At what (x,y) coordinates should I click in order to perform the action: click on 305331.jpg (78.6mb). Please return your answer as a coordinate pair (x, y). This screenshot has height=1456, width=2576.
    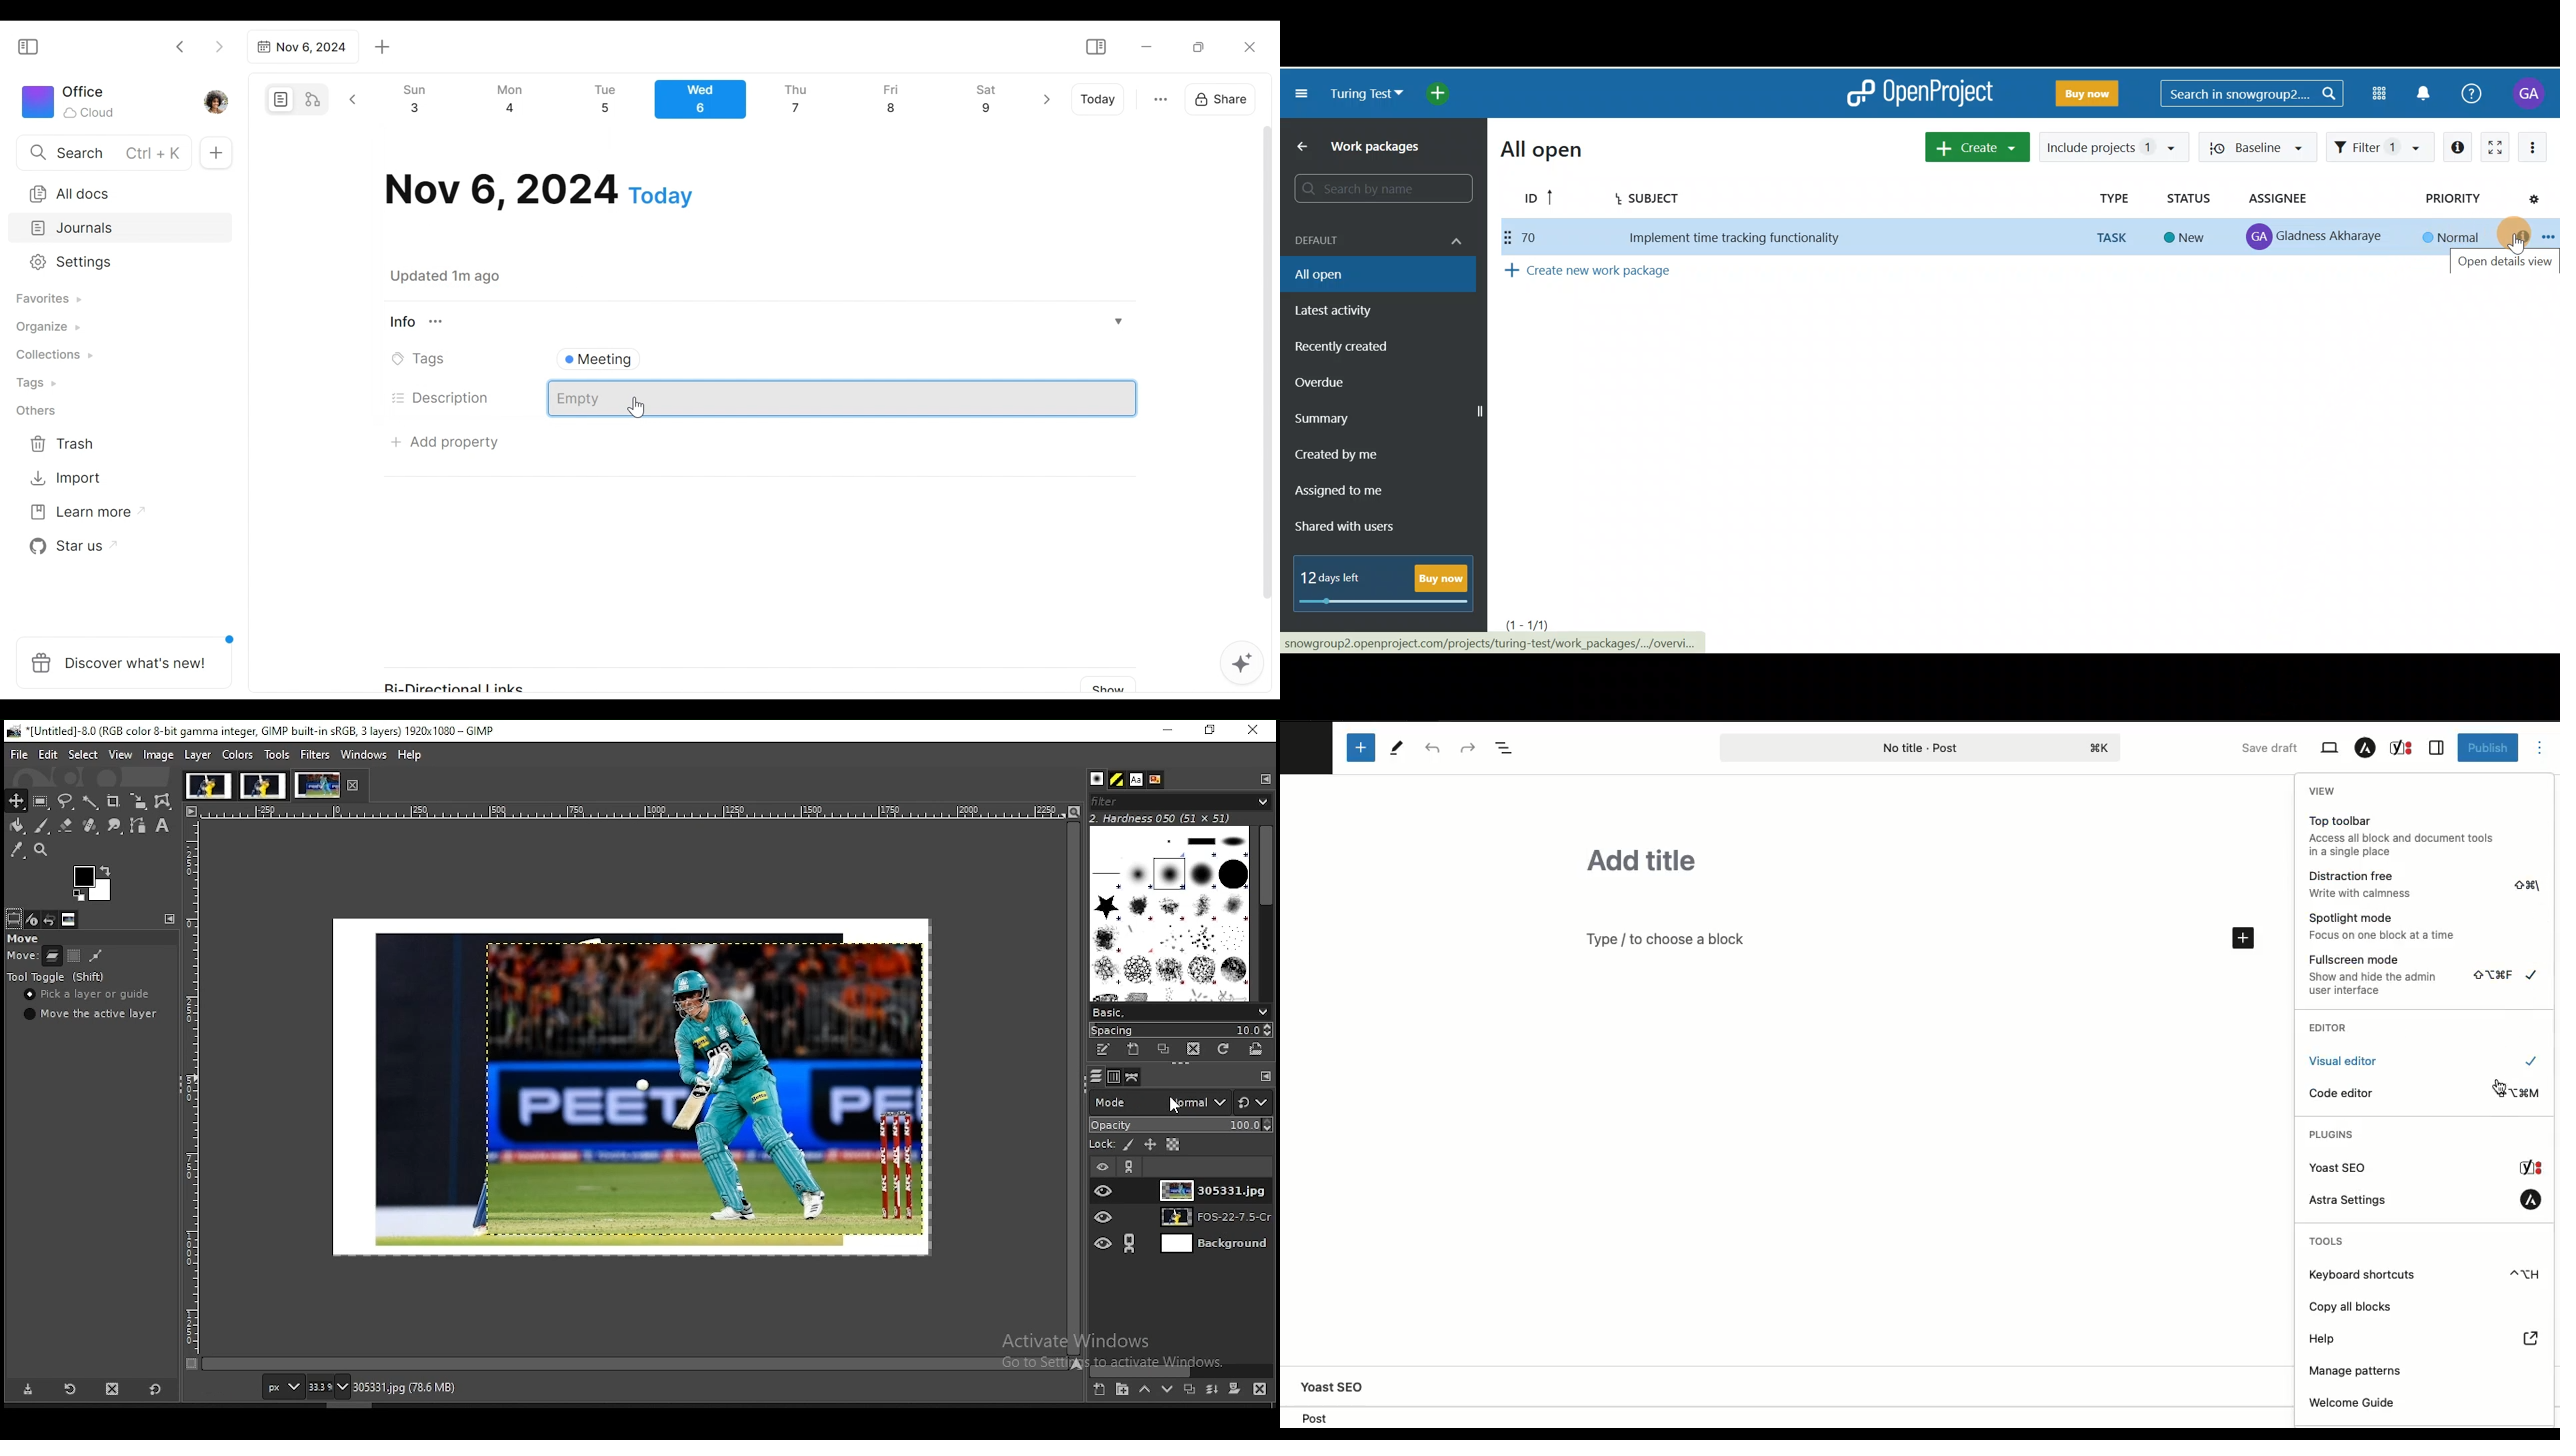
    Looking at the image, I should click on (404, 1387).